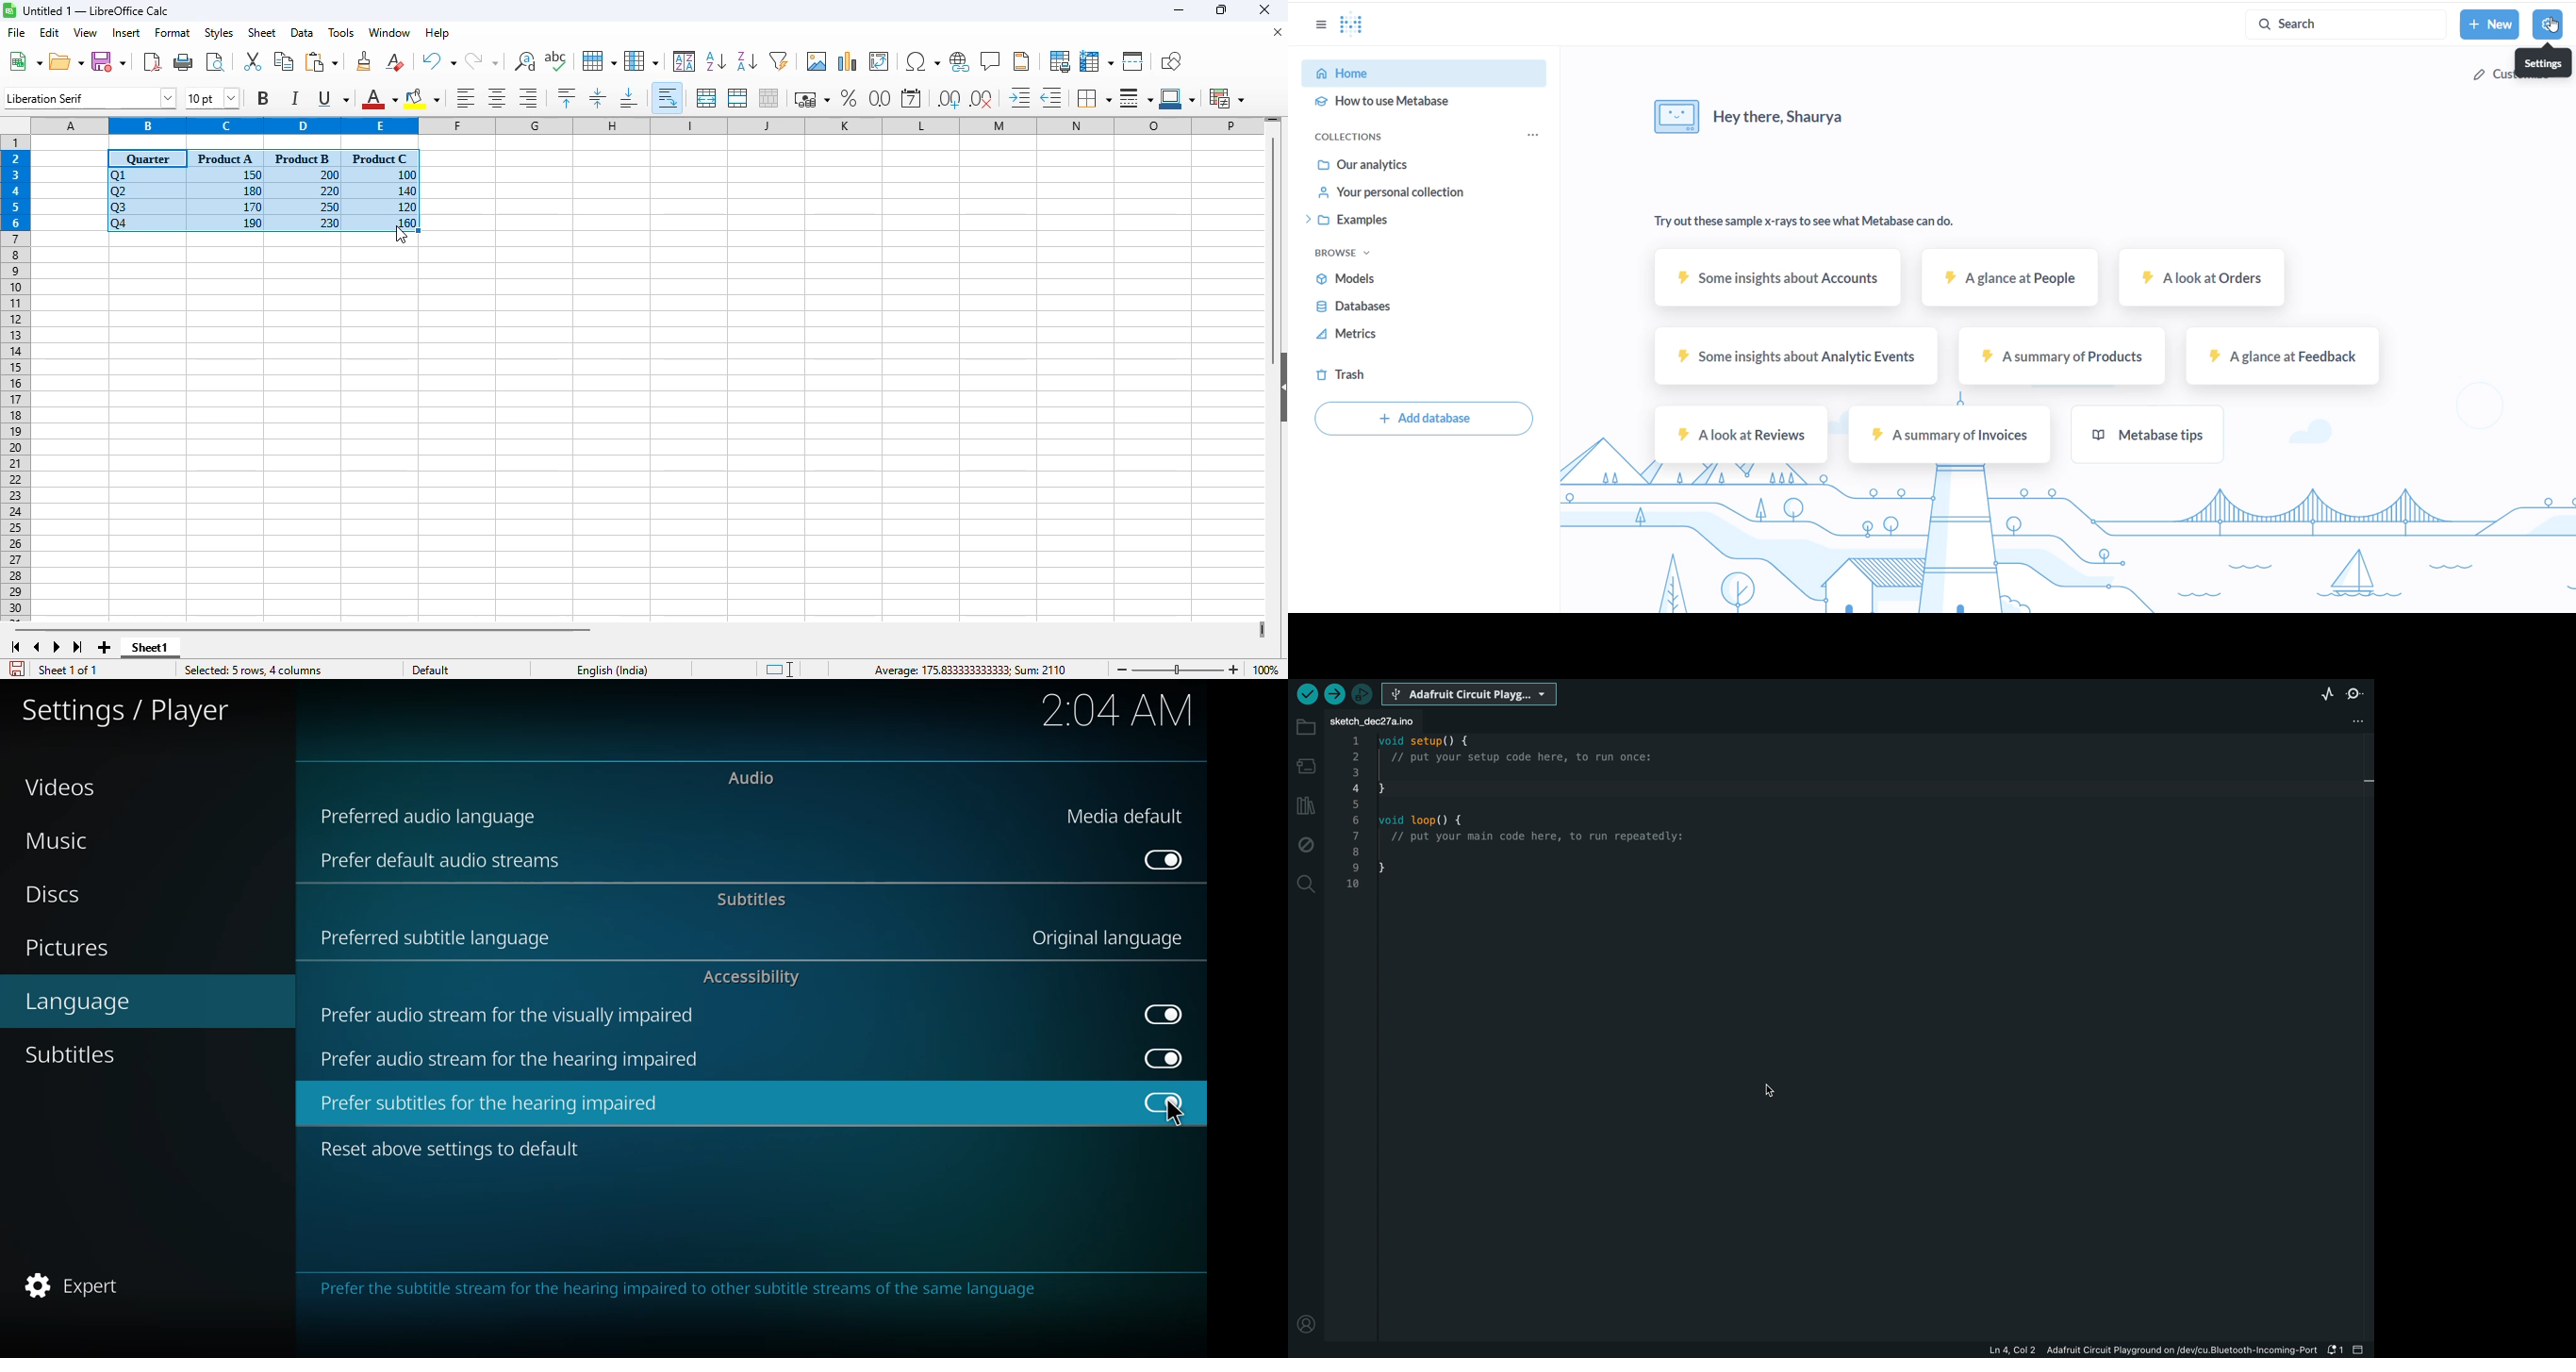 This screenshot has height=1372, width=2576. Describe the element at coordinates (62, 788) in the screenshot. I see `videos` at that location.